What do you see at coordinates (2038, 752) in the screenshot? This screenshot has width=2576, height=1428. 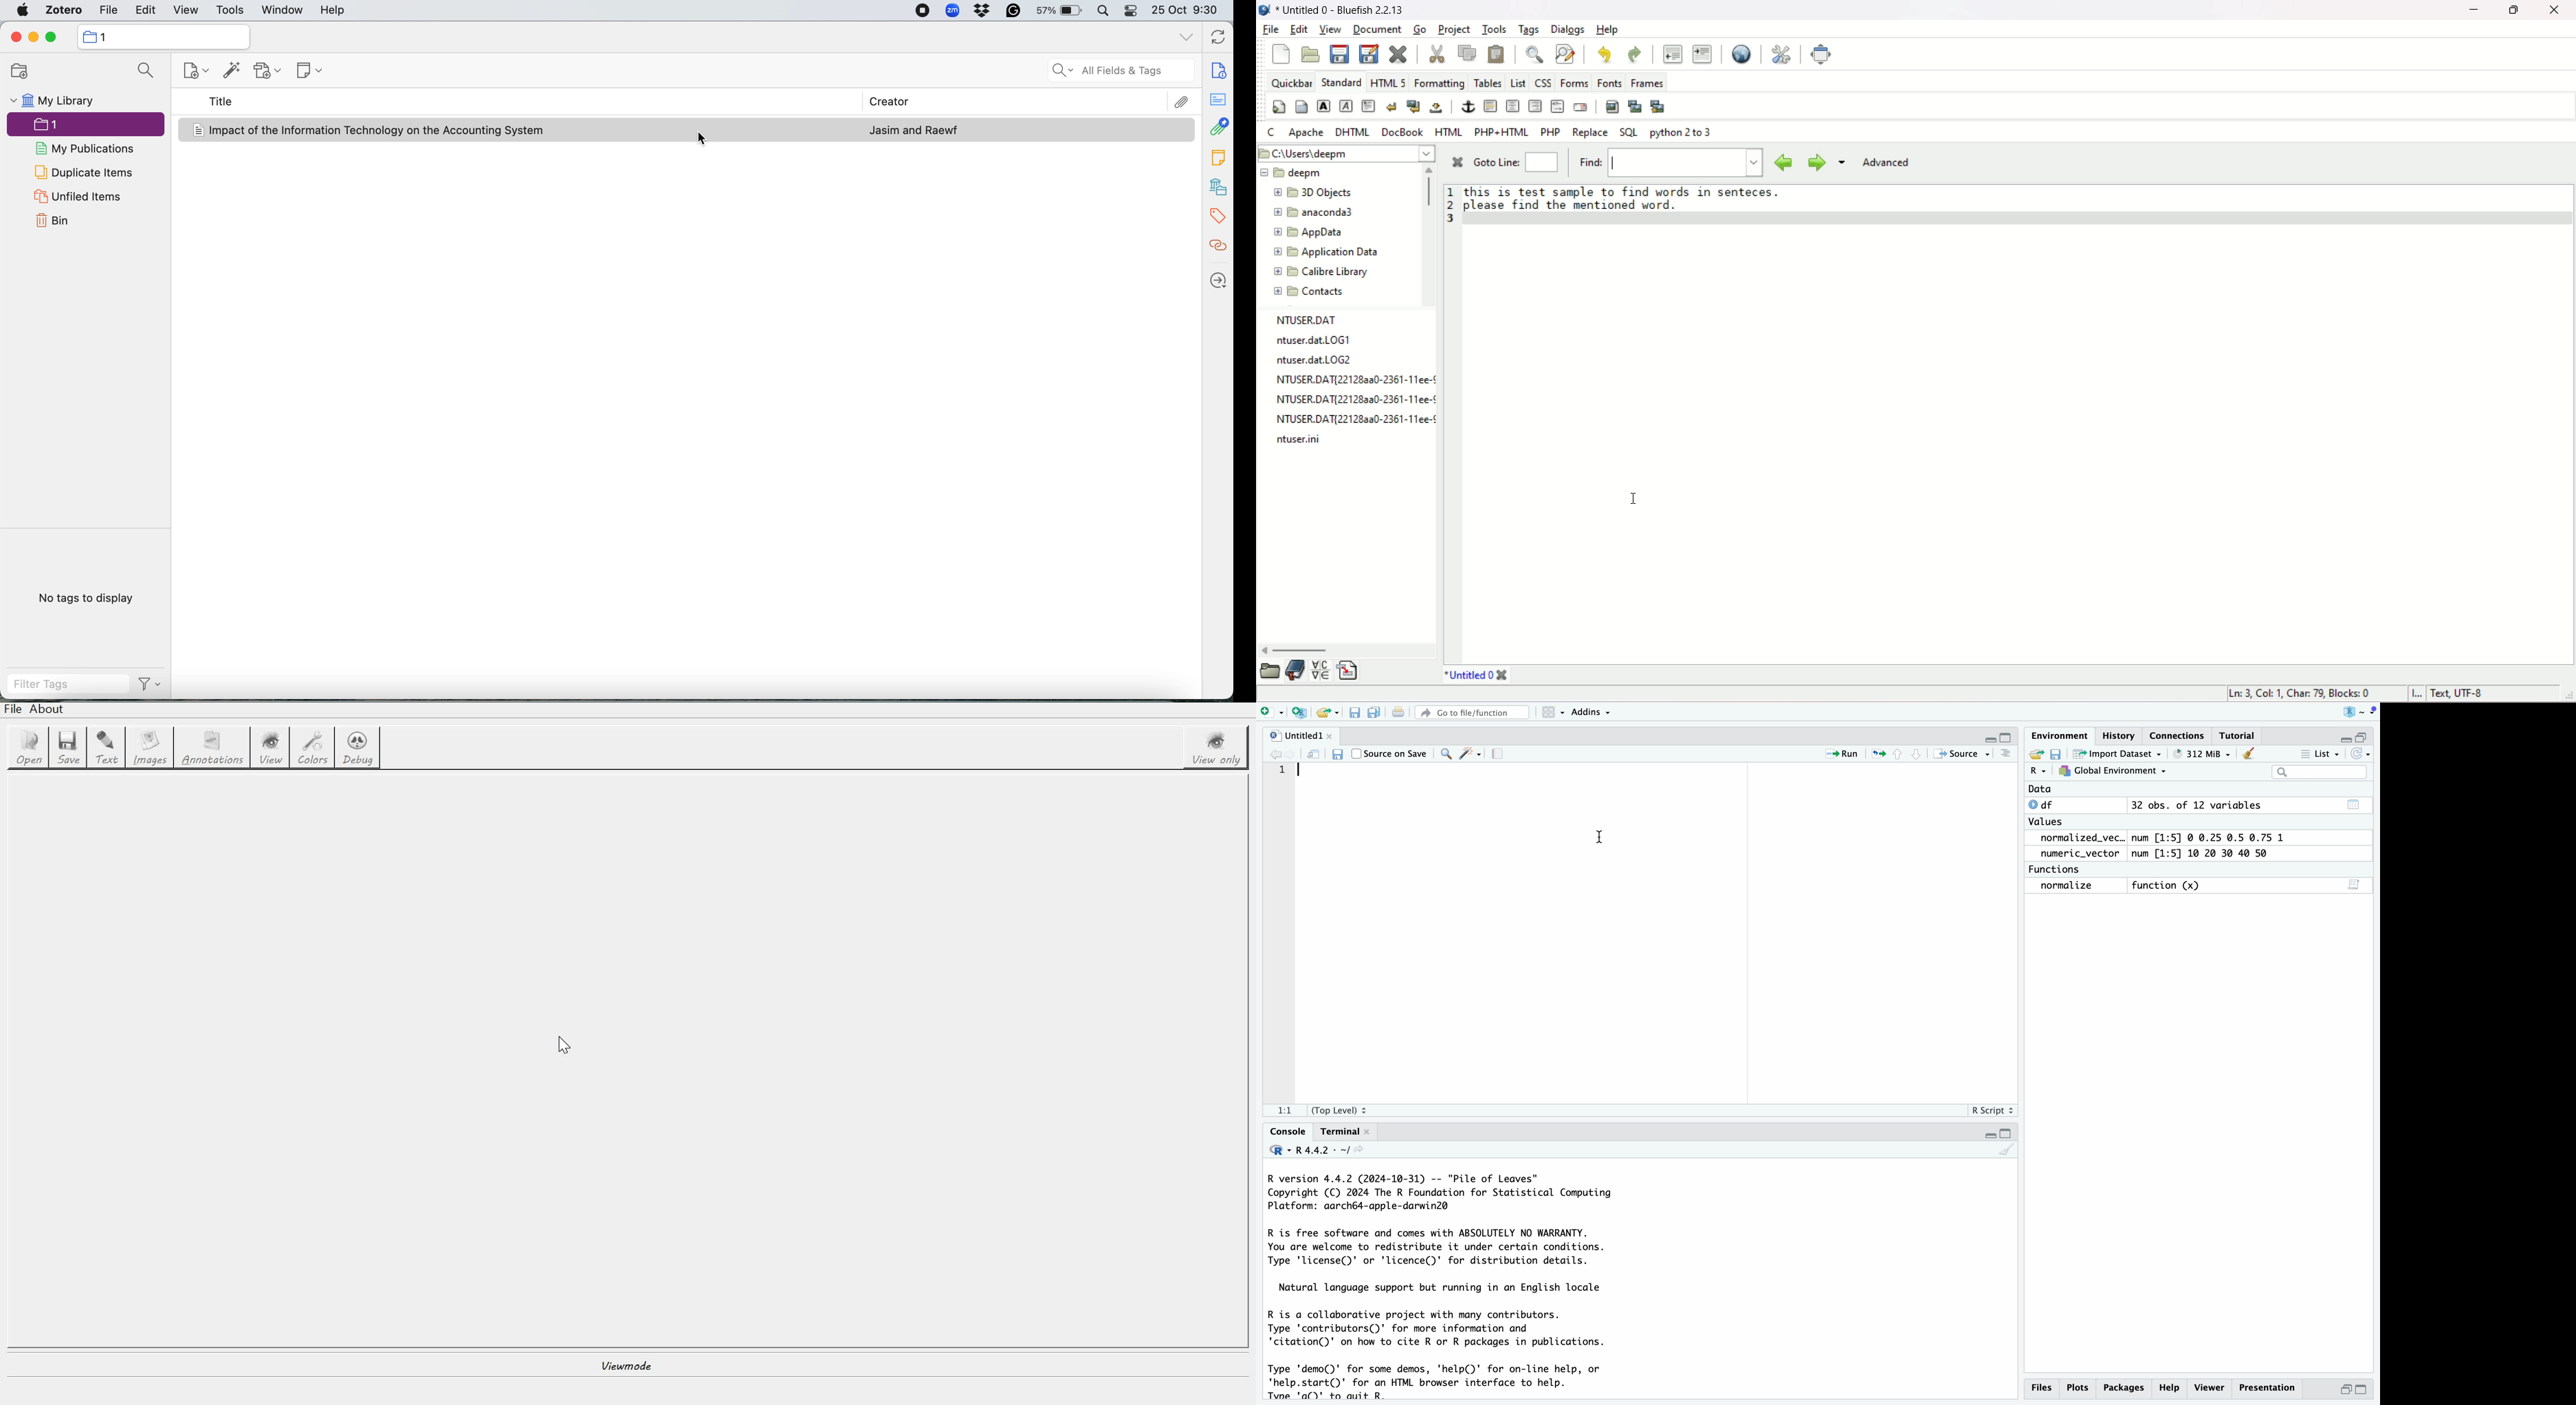 I see `new` at bounding box center [2038, 752].